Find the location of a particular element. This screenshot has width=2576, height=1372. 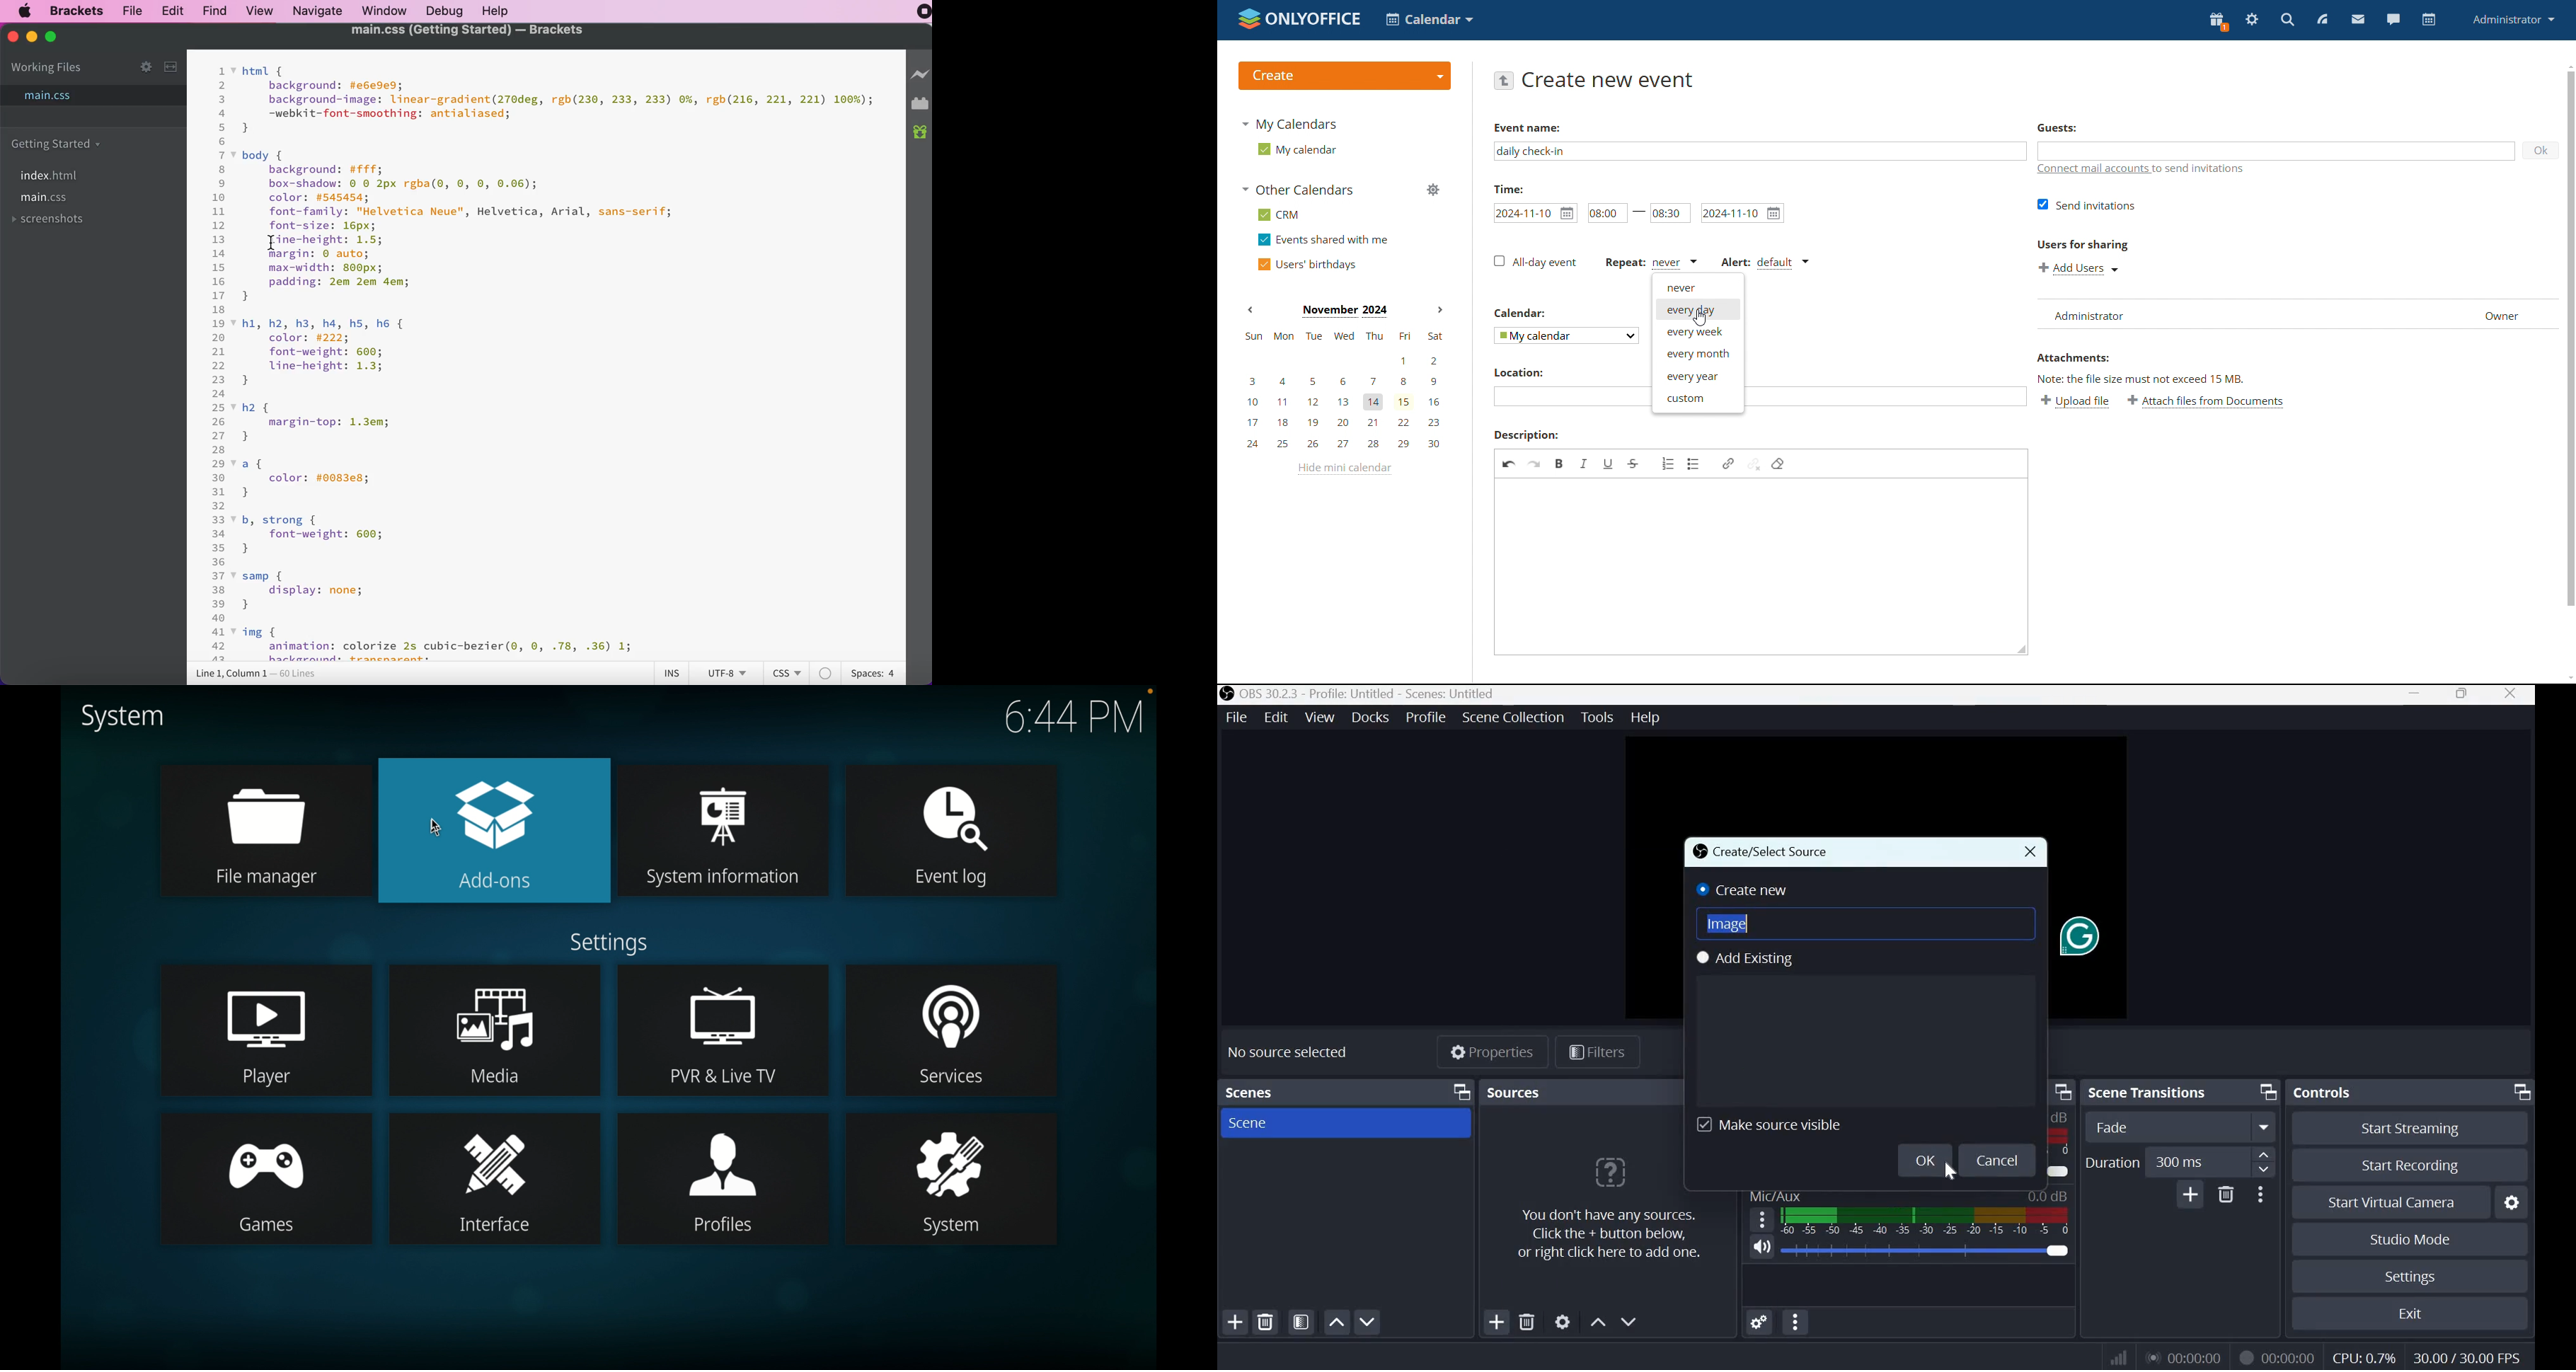

17 is located at coordinates (219, 295).